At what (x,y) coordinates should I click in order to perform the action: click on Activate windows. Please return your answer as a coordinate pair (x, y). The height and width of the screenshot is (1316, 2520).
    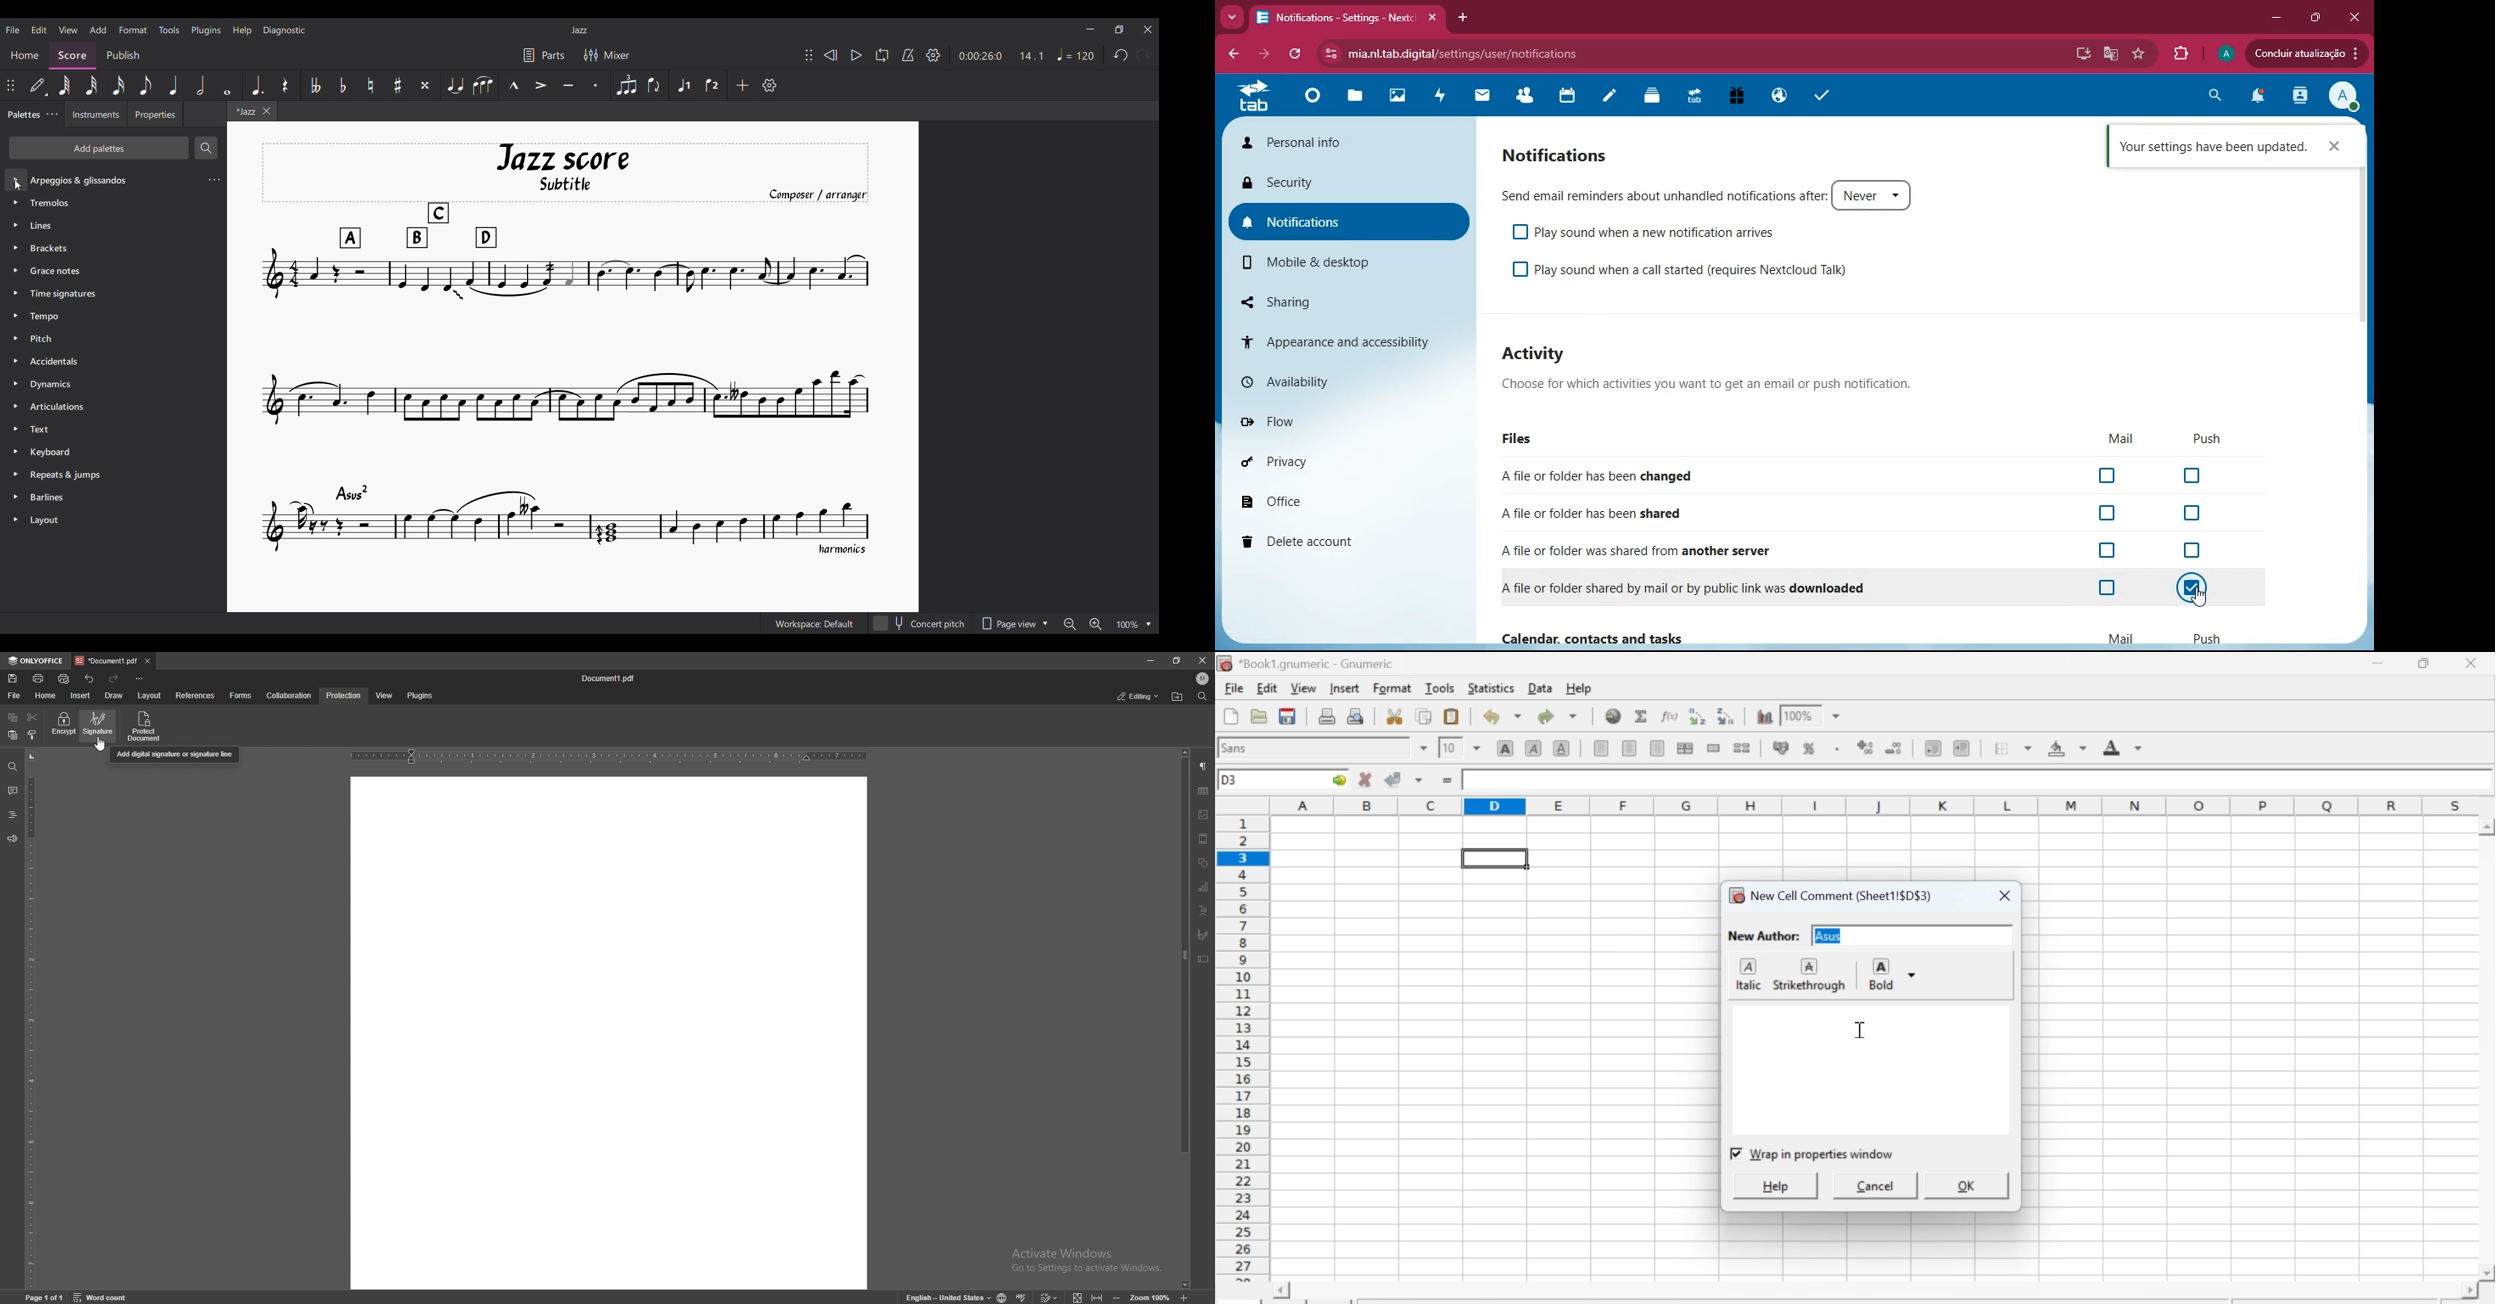
    Looking at the image, I should click on (1077, 1256).